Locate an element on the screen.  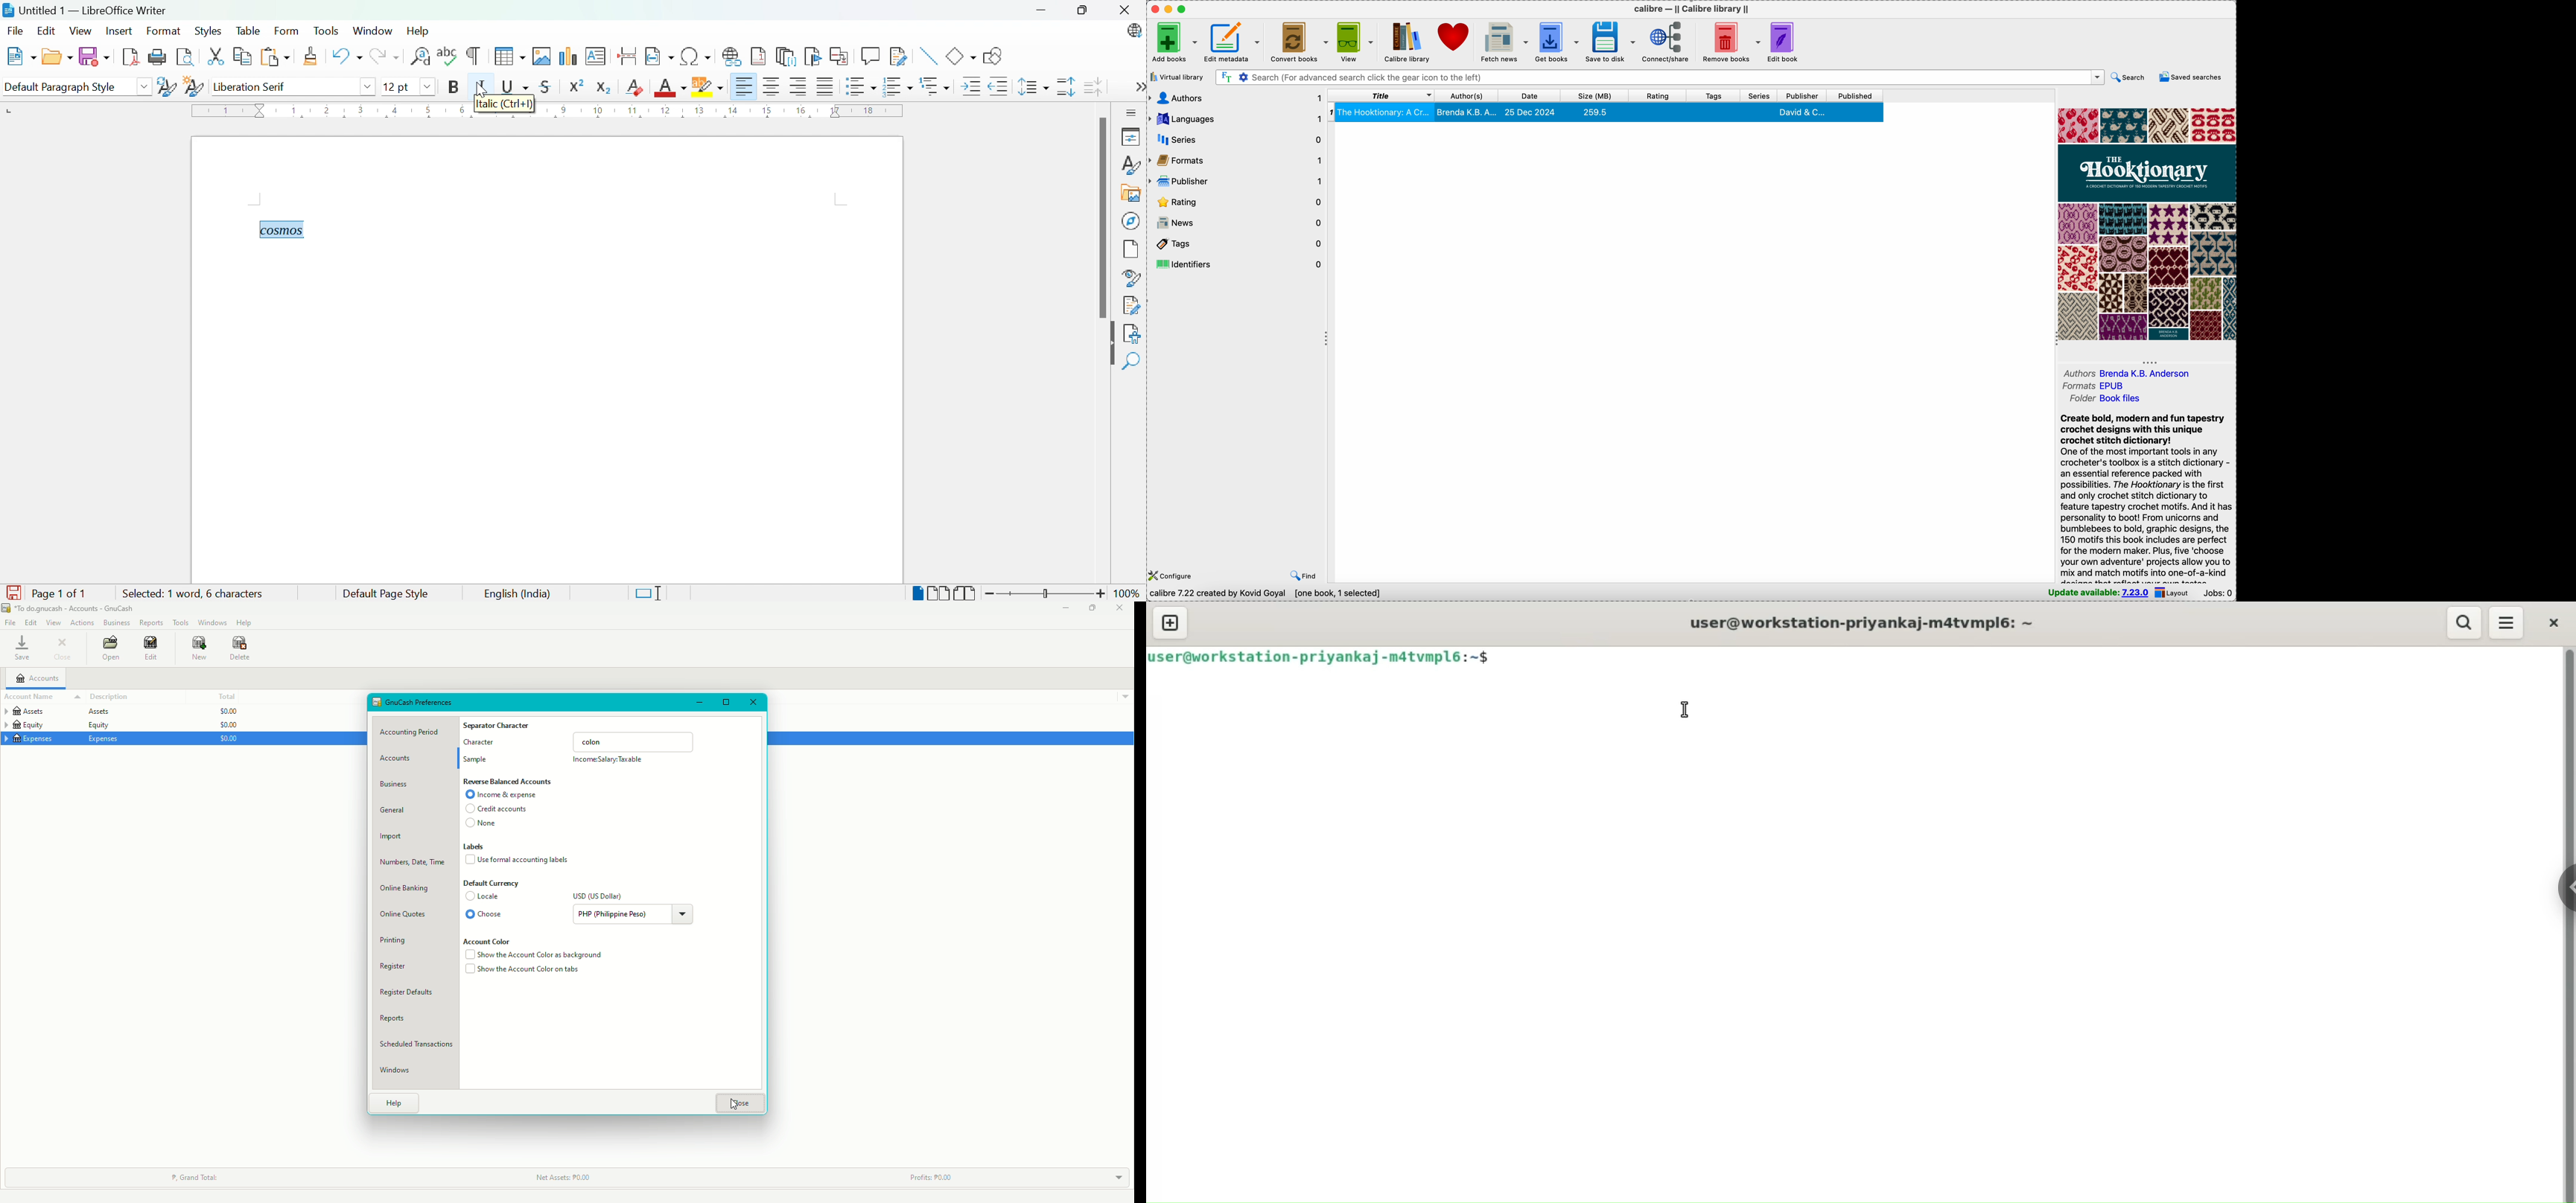
Income and Expenses is located at coordinates (504, 795).